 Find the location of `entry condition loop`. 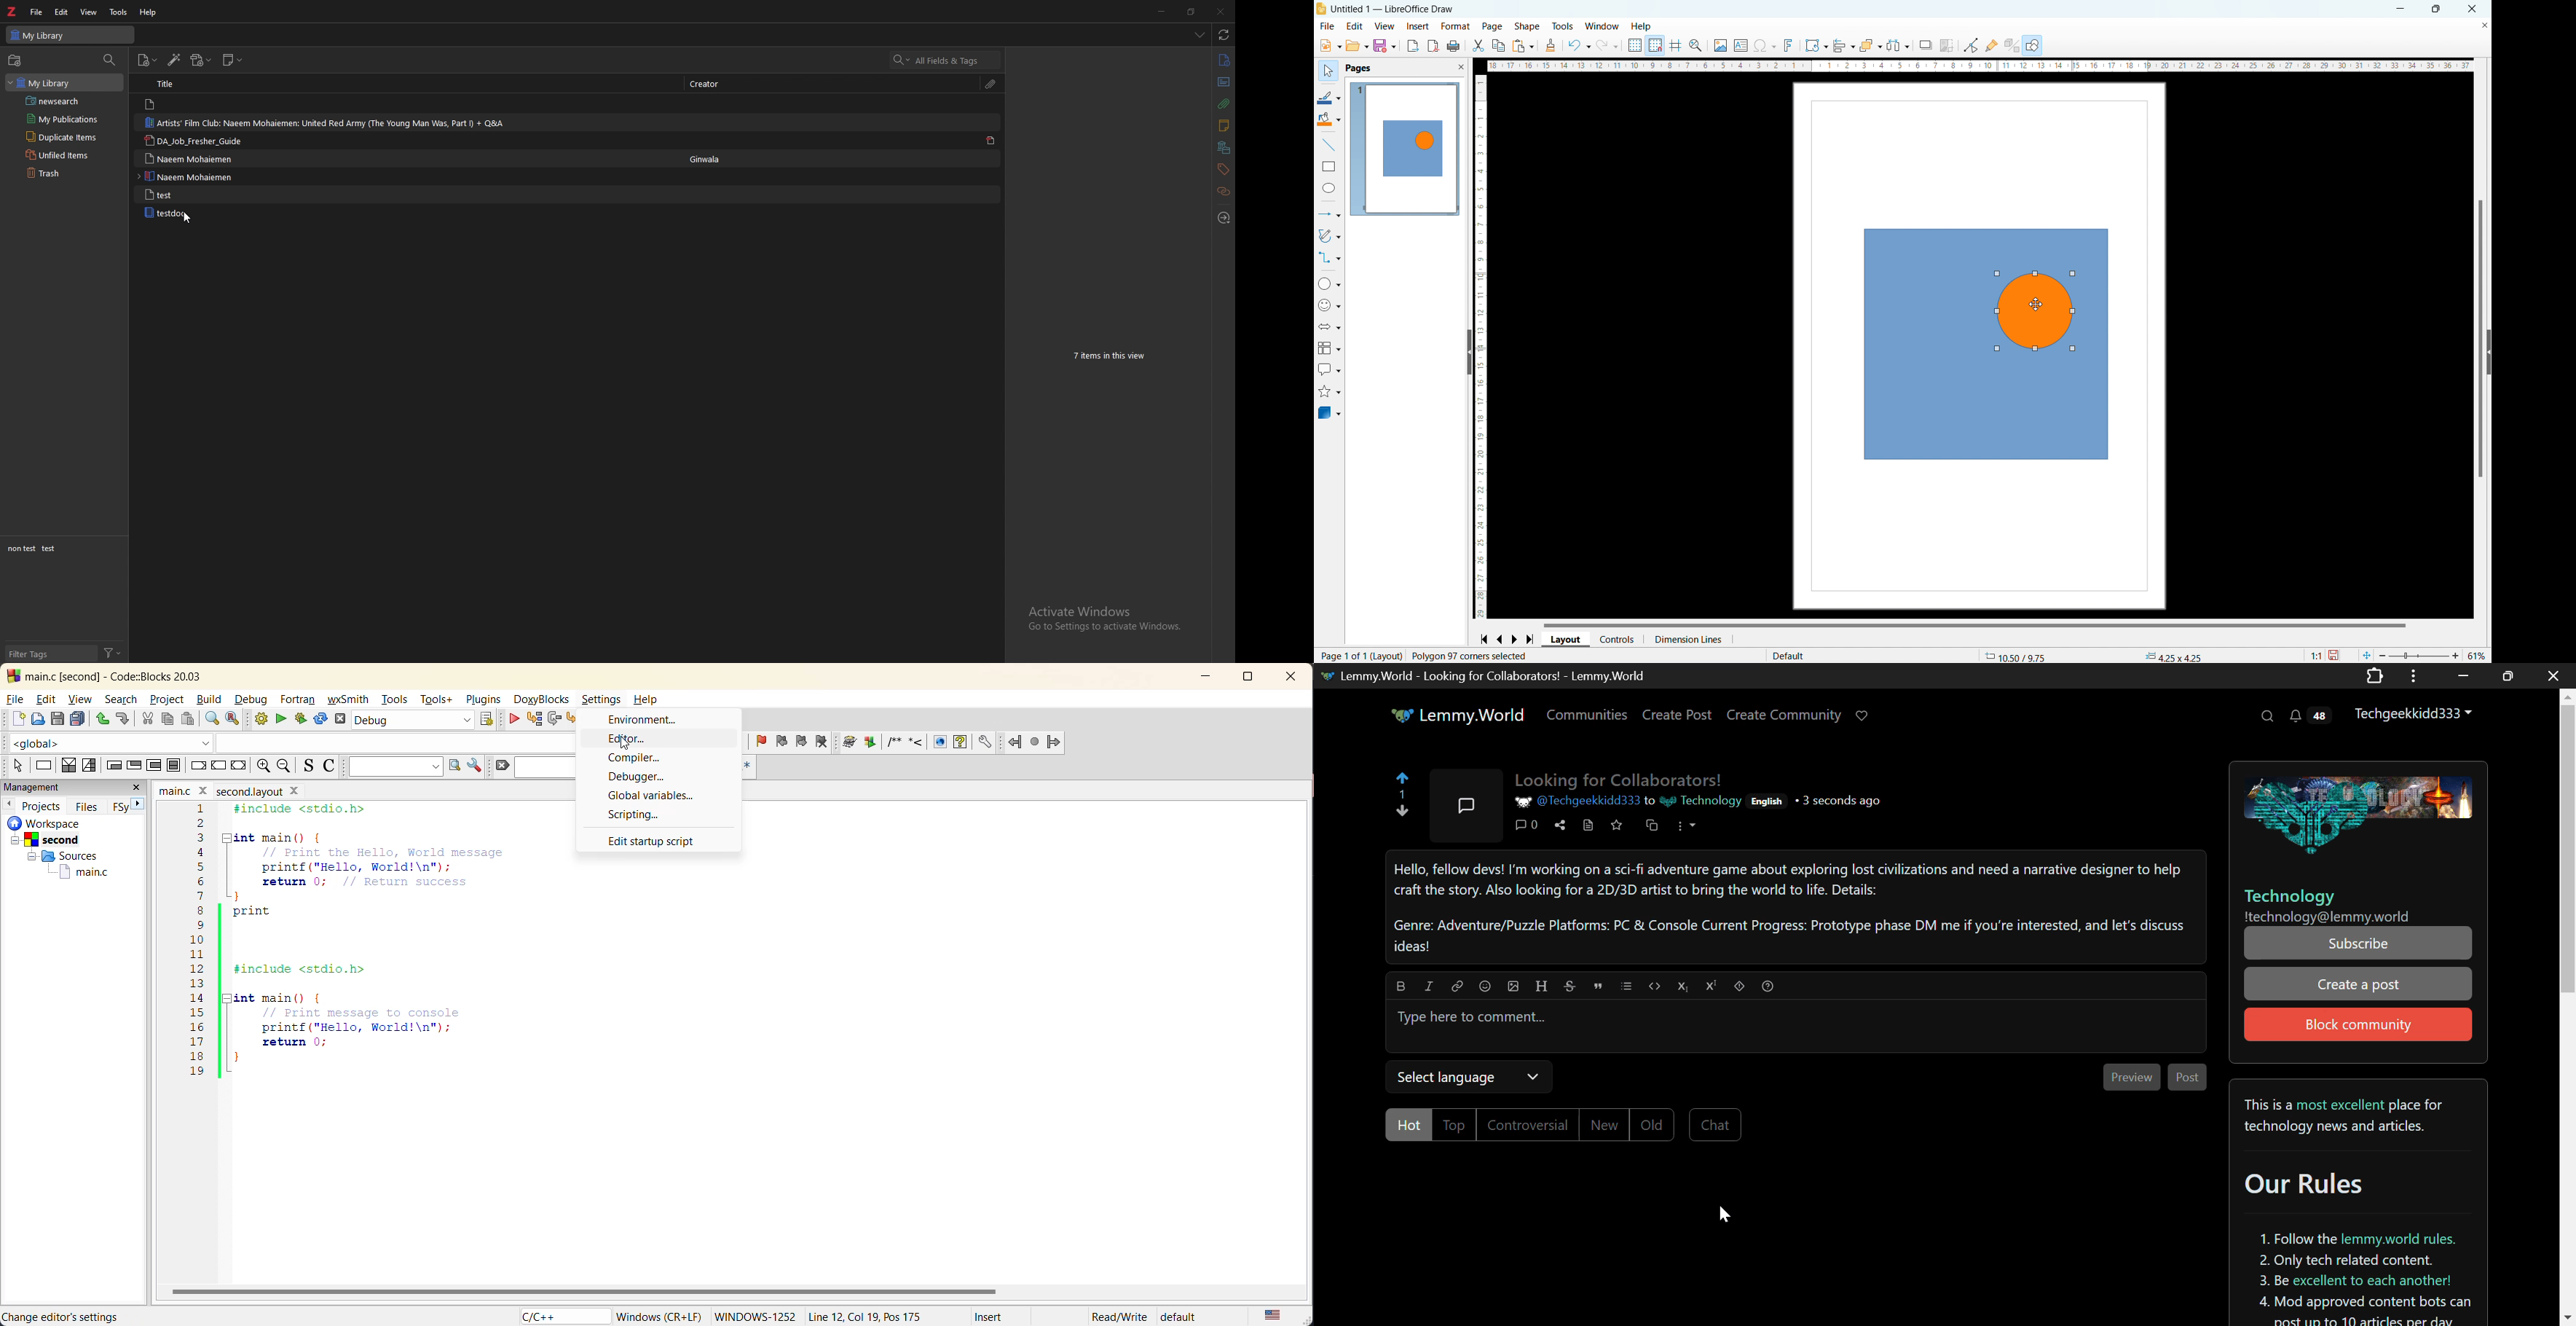

entry condition loop is located at coordinates (113, 766).